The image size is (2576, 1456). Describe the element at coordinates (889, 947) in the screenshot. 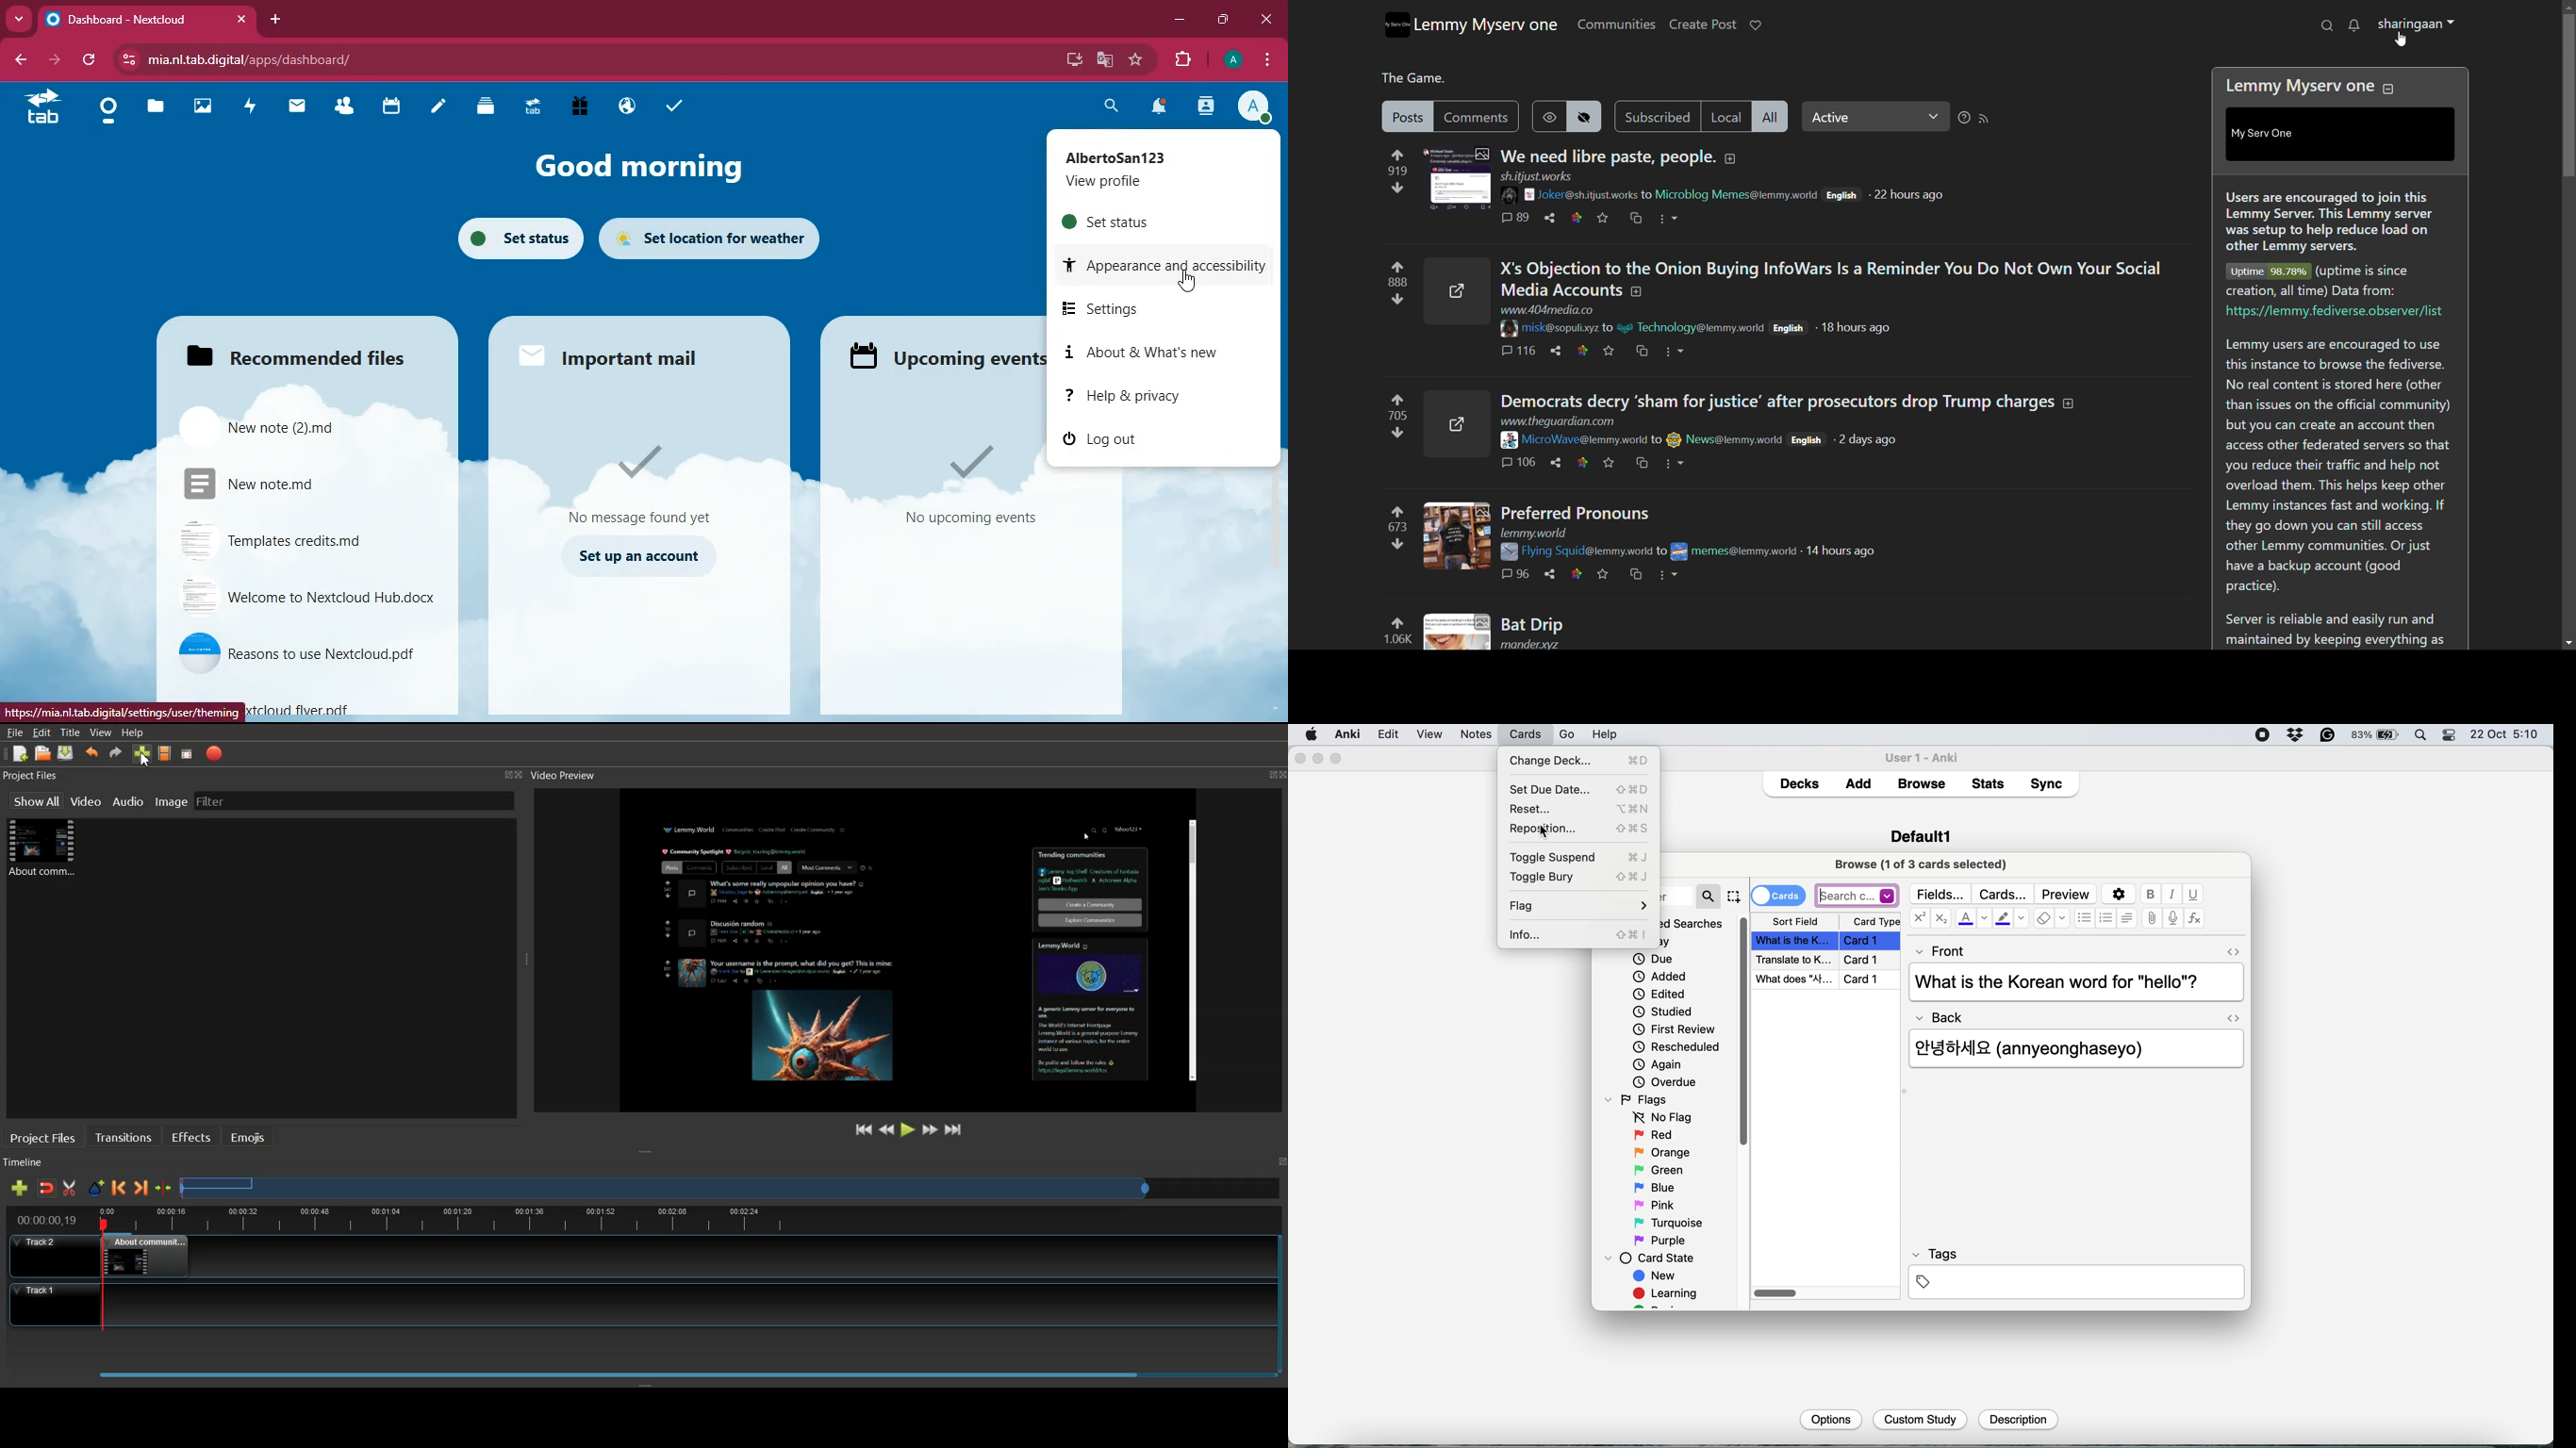

I see `File Preview` at that location.